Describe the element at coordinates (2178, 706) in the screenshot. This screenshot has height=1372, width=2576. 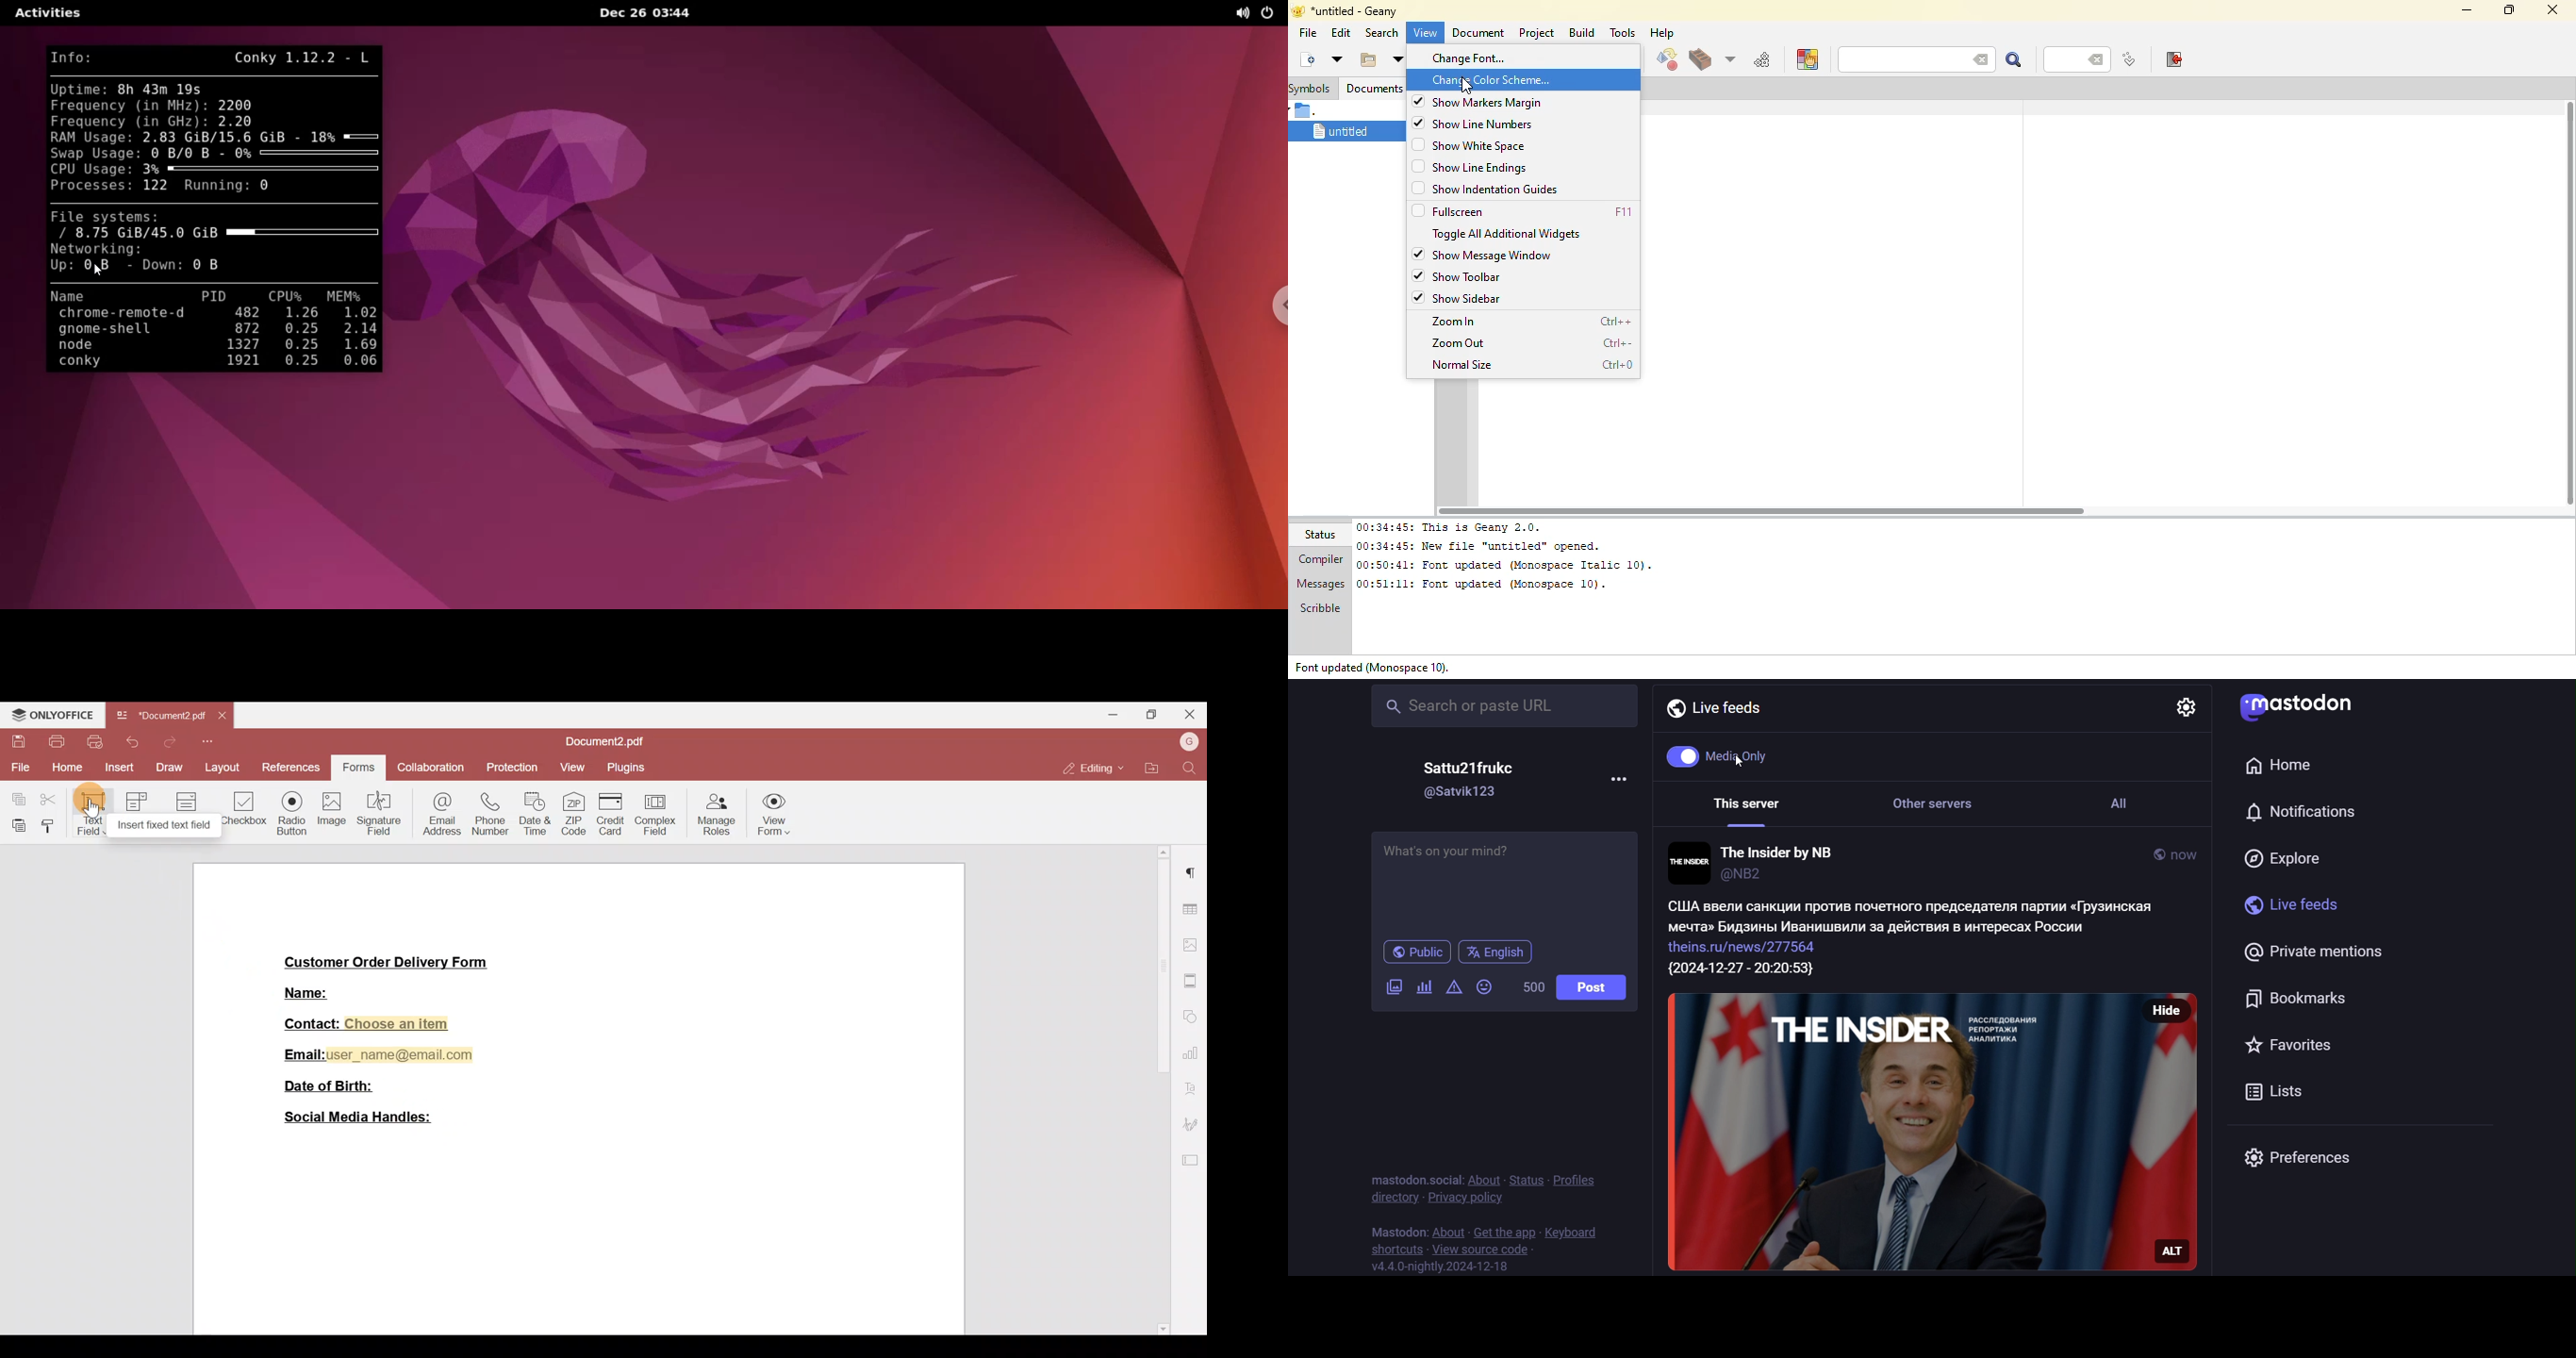
I see `live feed setting` at that location.